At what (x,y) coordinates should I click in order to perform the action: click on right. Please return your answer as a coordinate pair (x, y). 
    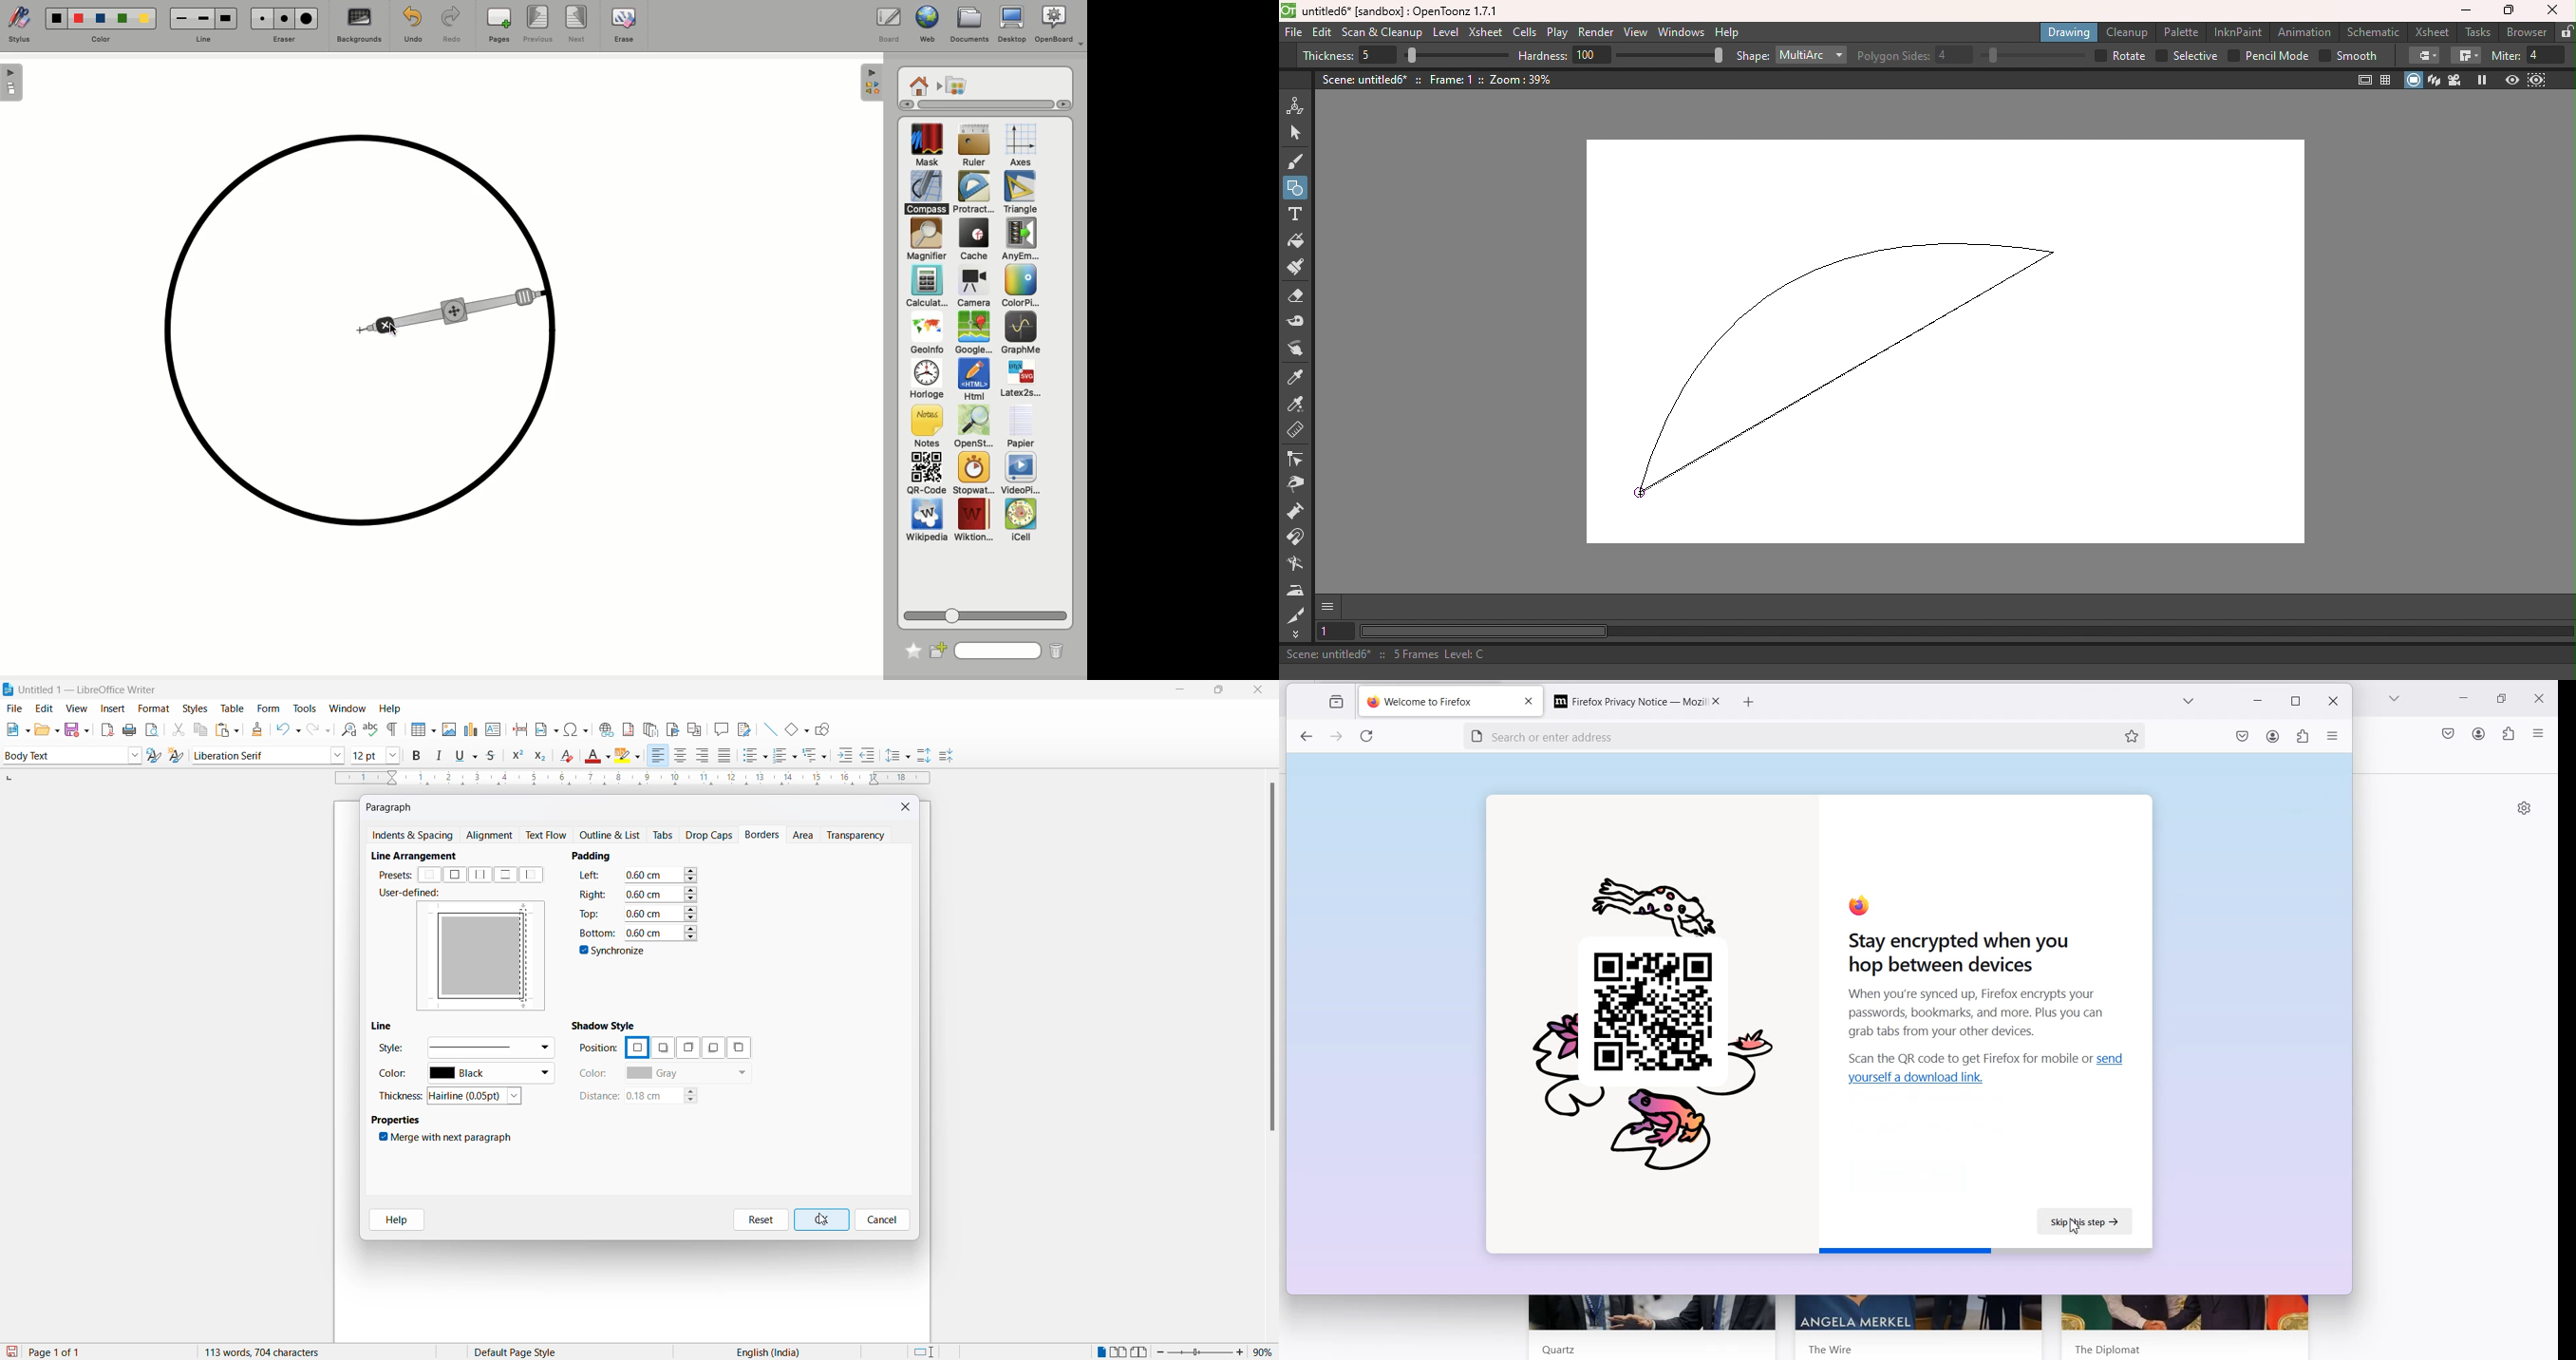
    Looking at the image, I should click on (593, 893).